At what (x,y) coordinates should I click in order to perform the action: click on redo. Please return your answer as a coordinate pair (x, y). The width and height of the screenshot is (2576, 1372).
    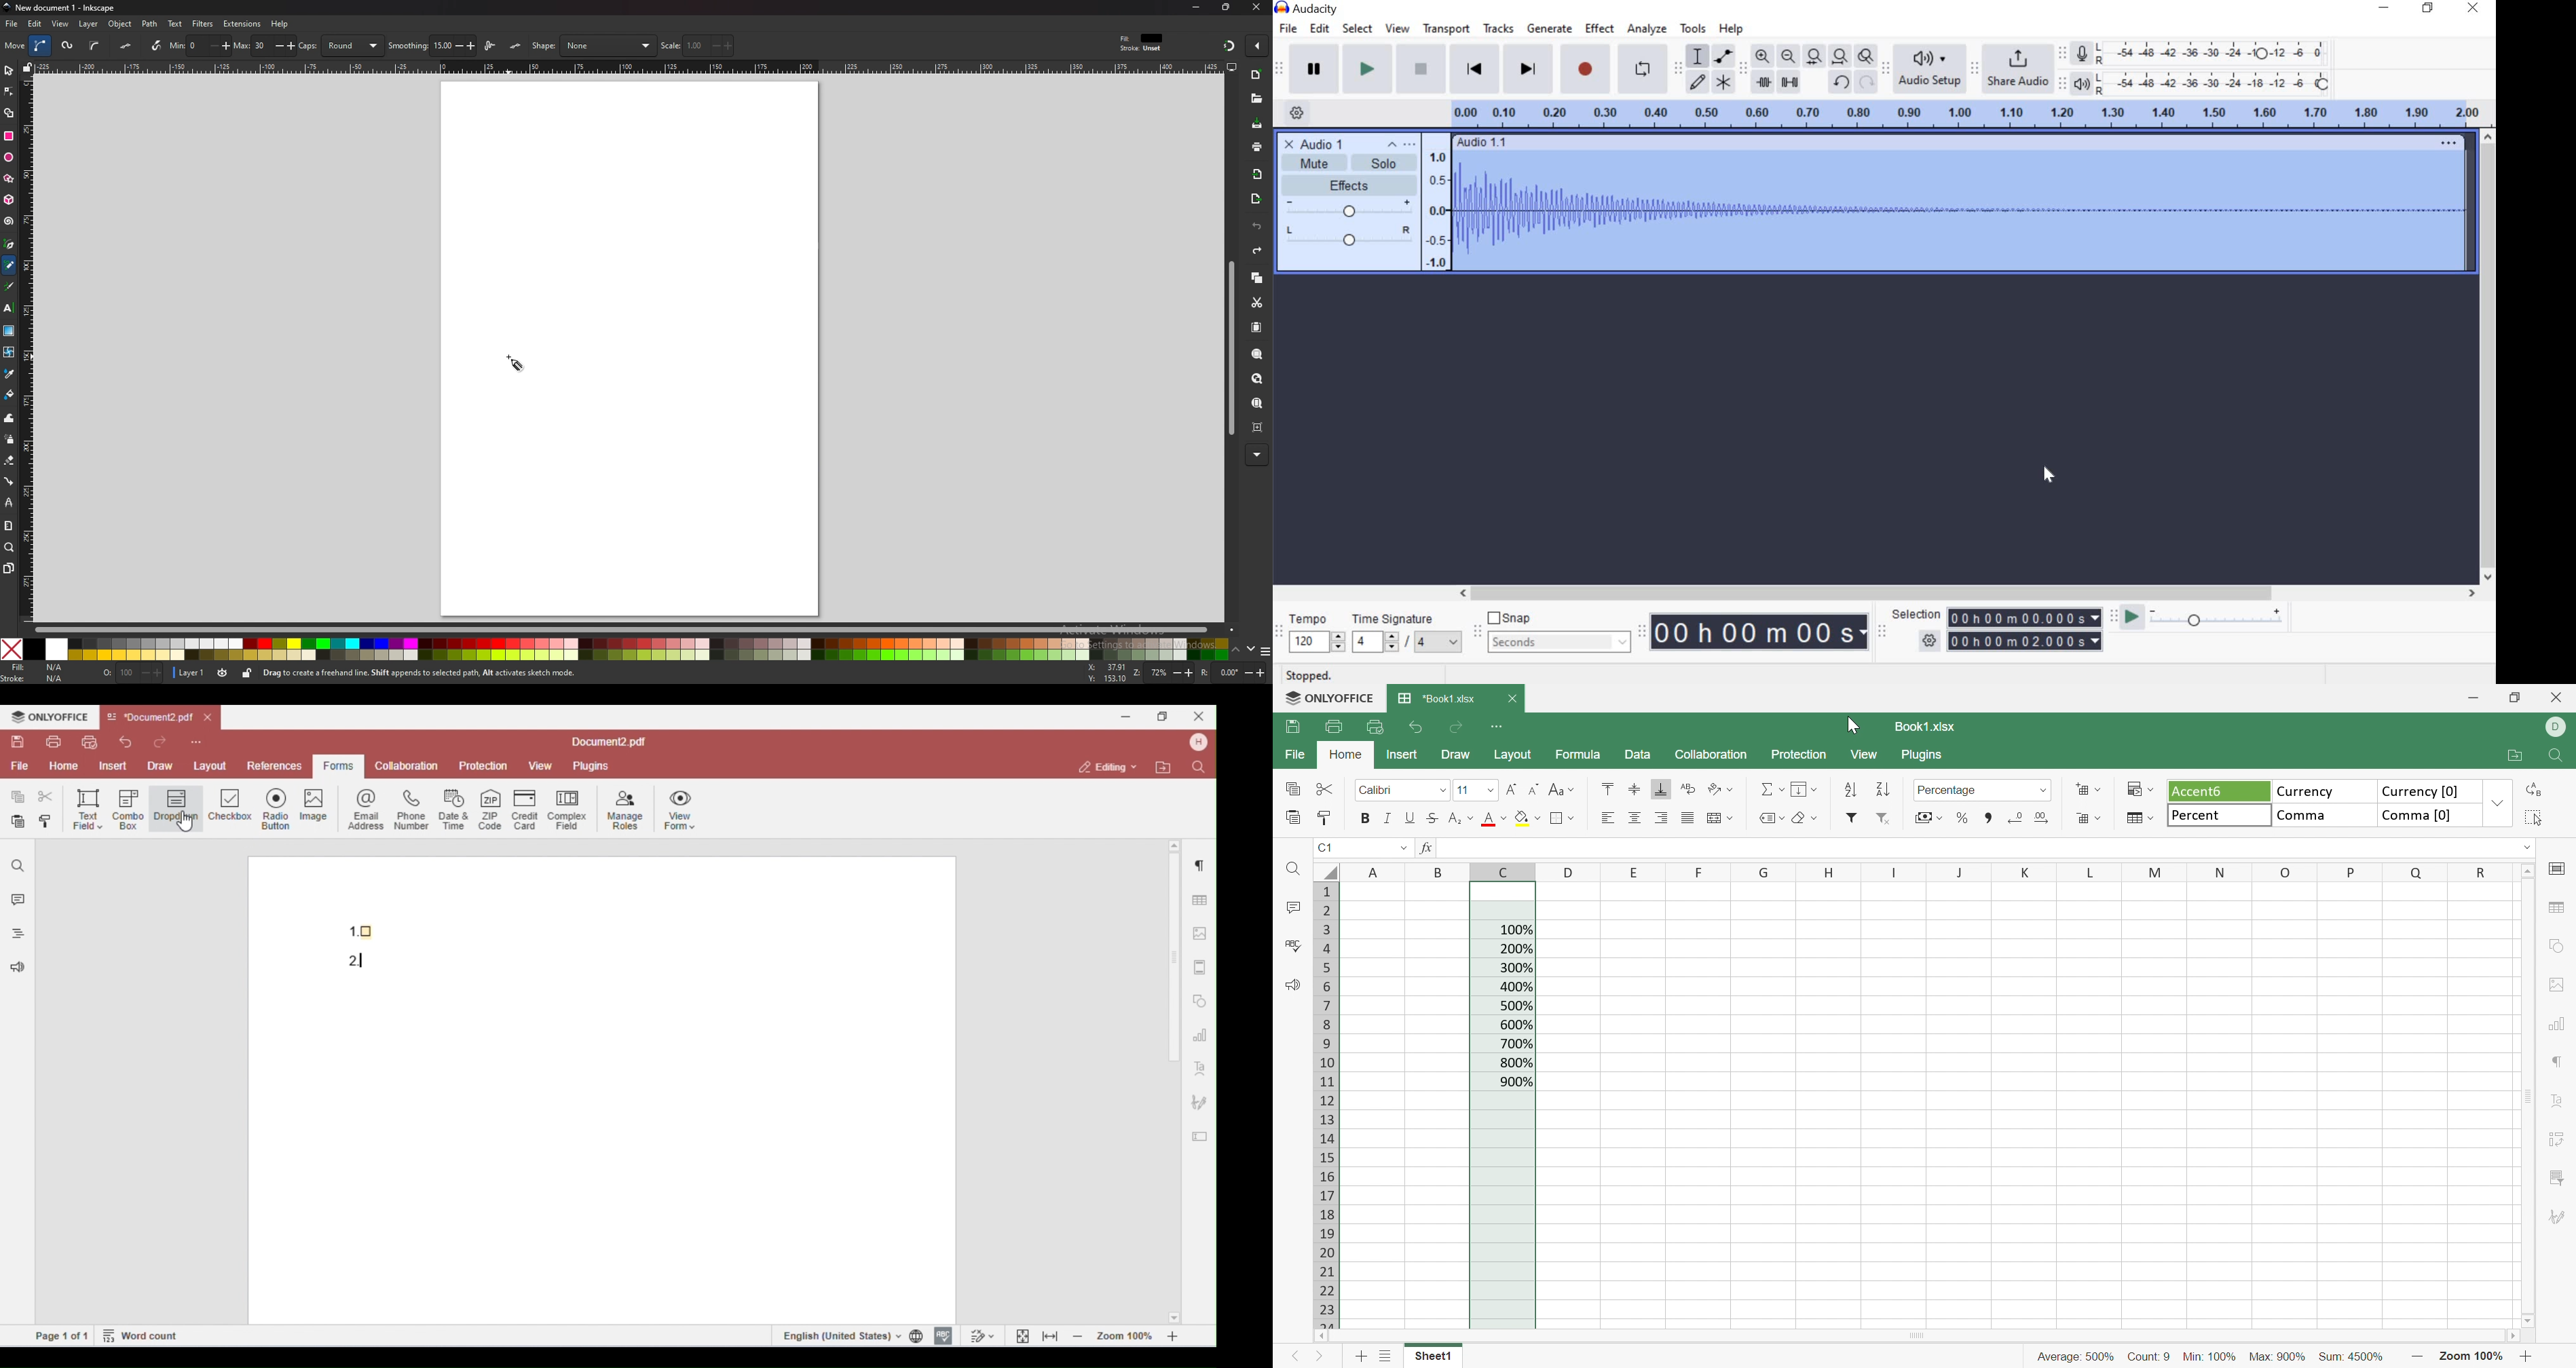
    Looking at the image, I should click on (1257, 251).